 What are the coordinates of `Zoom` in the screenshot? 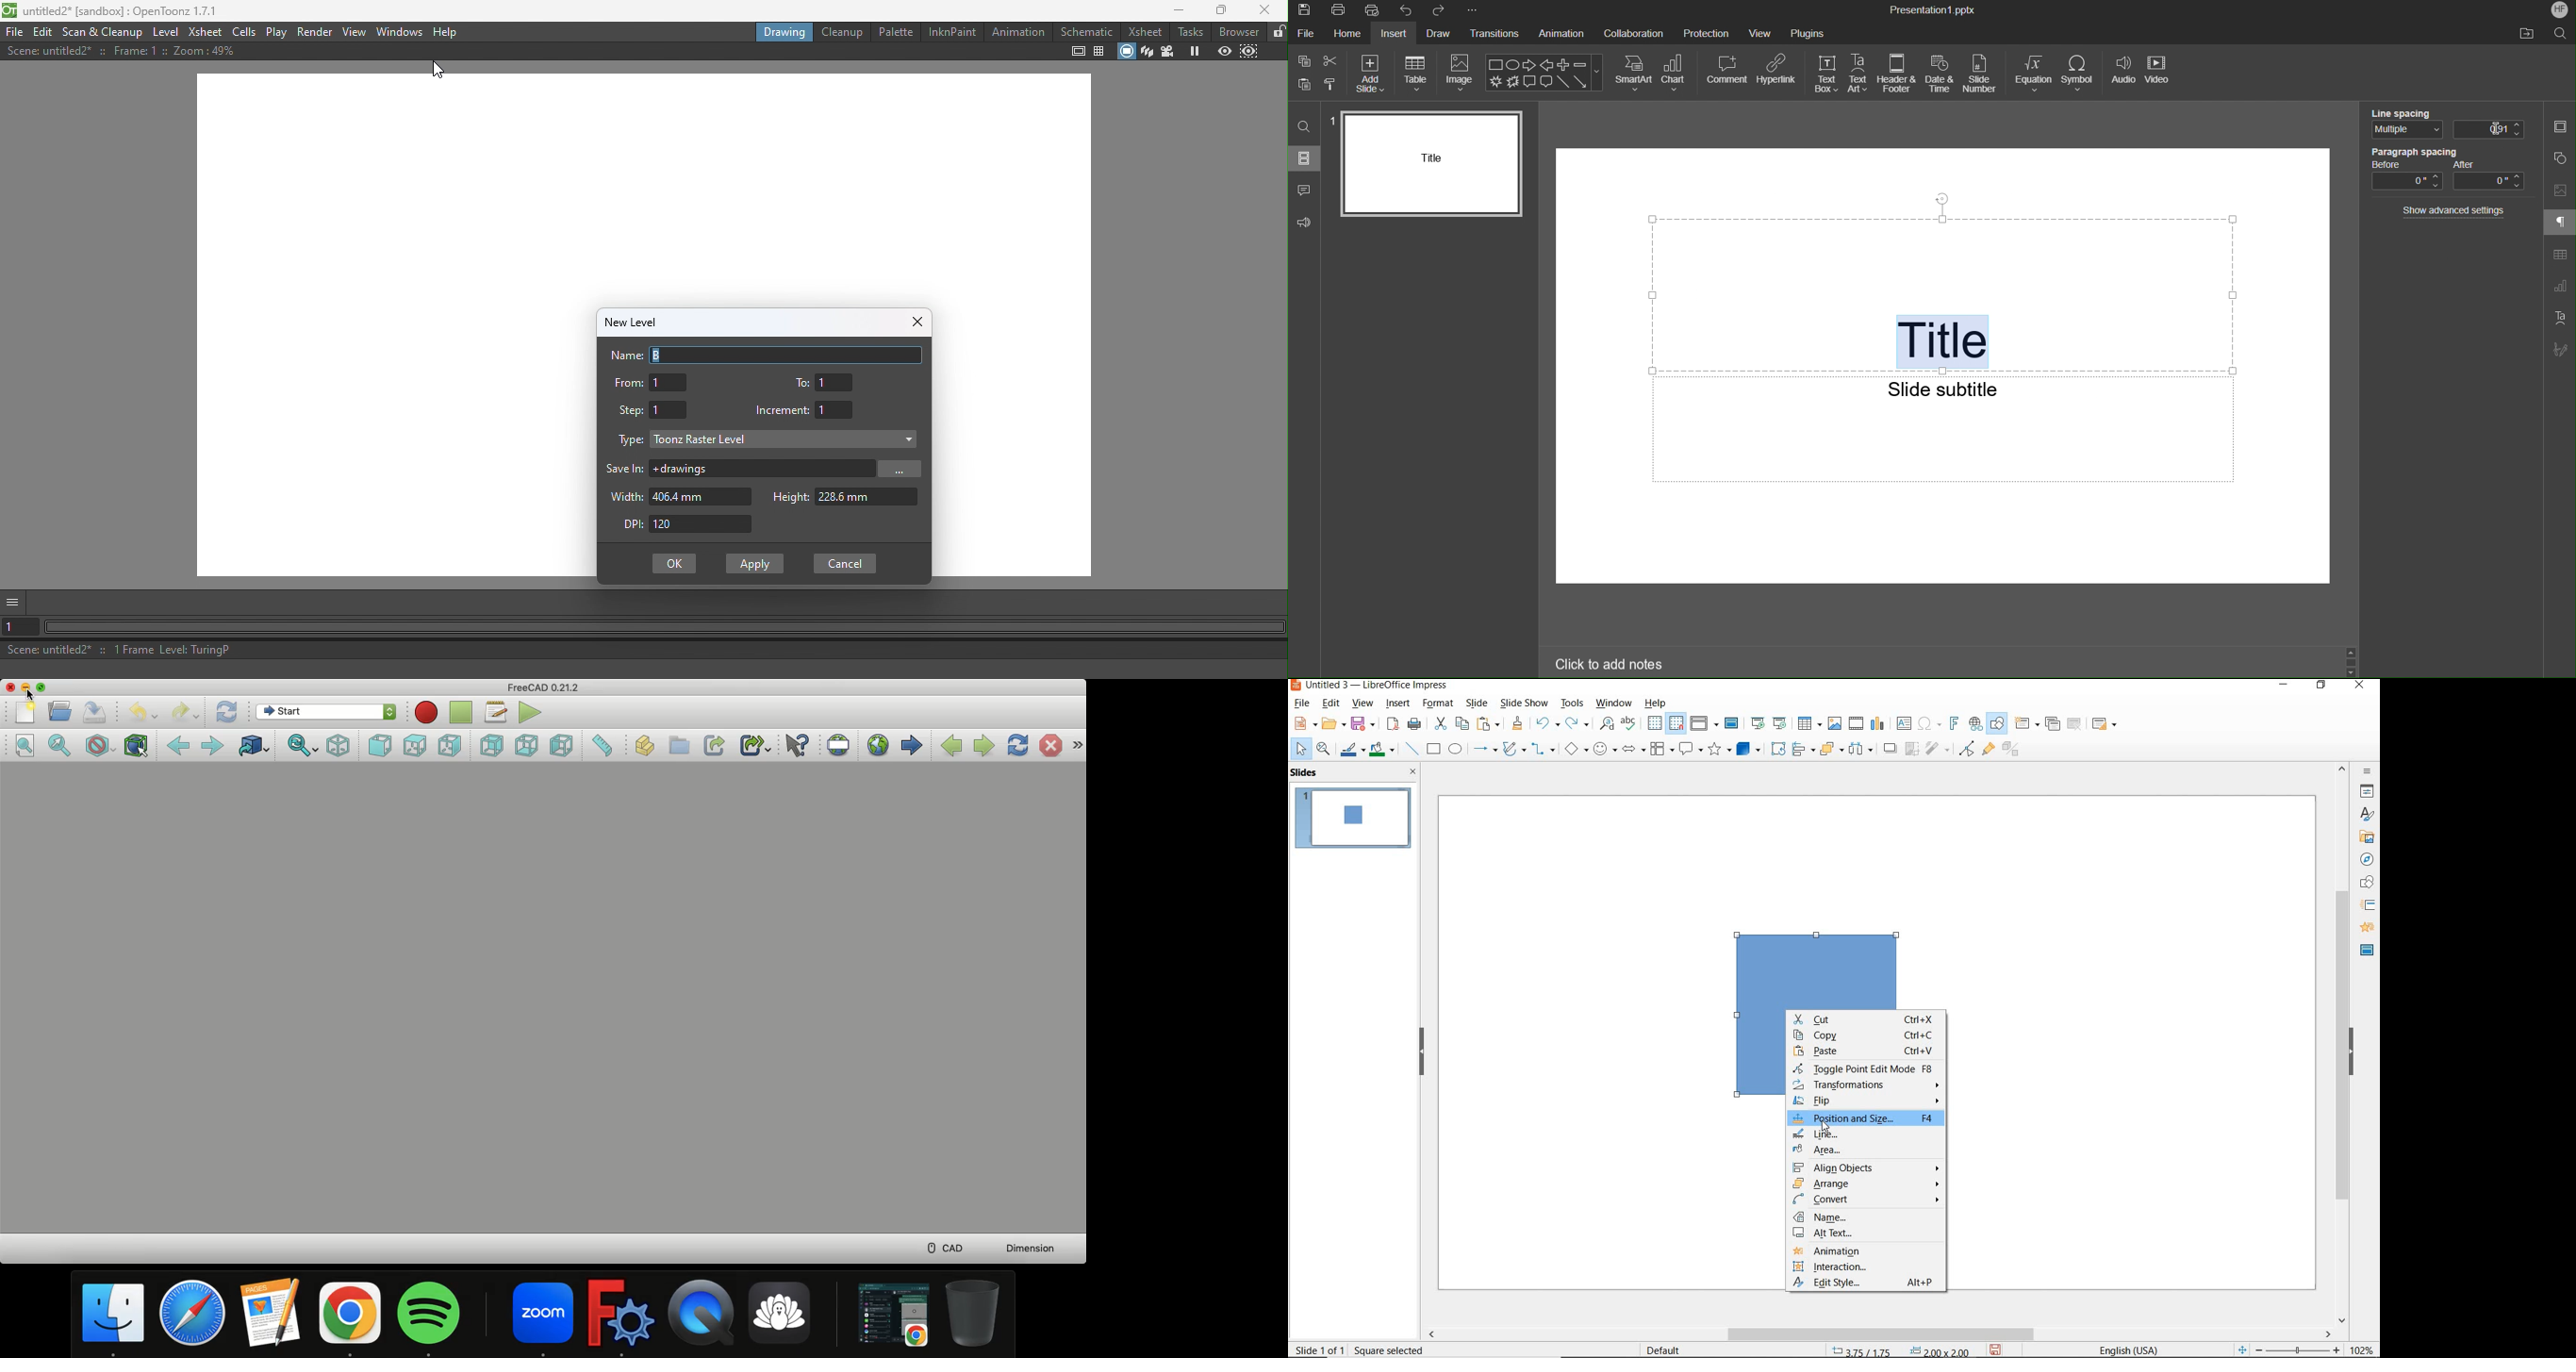 It's located at (543, 1318).